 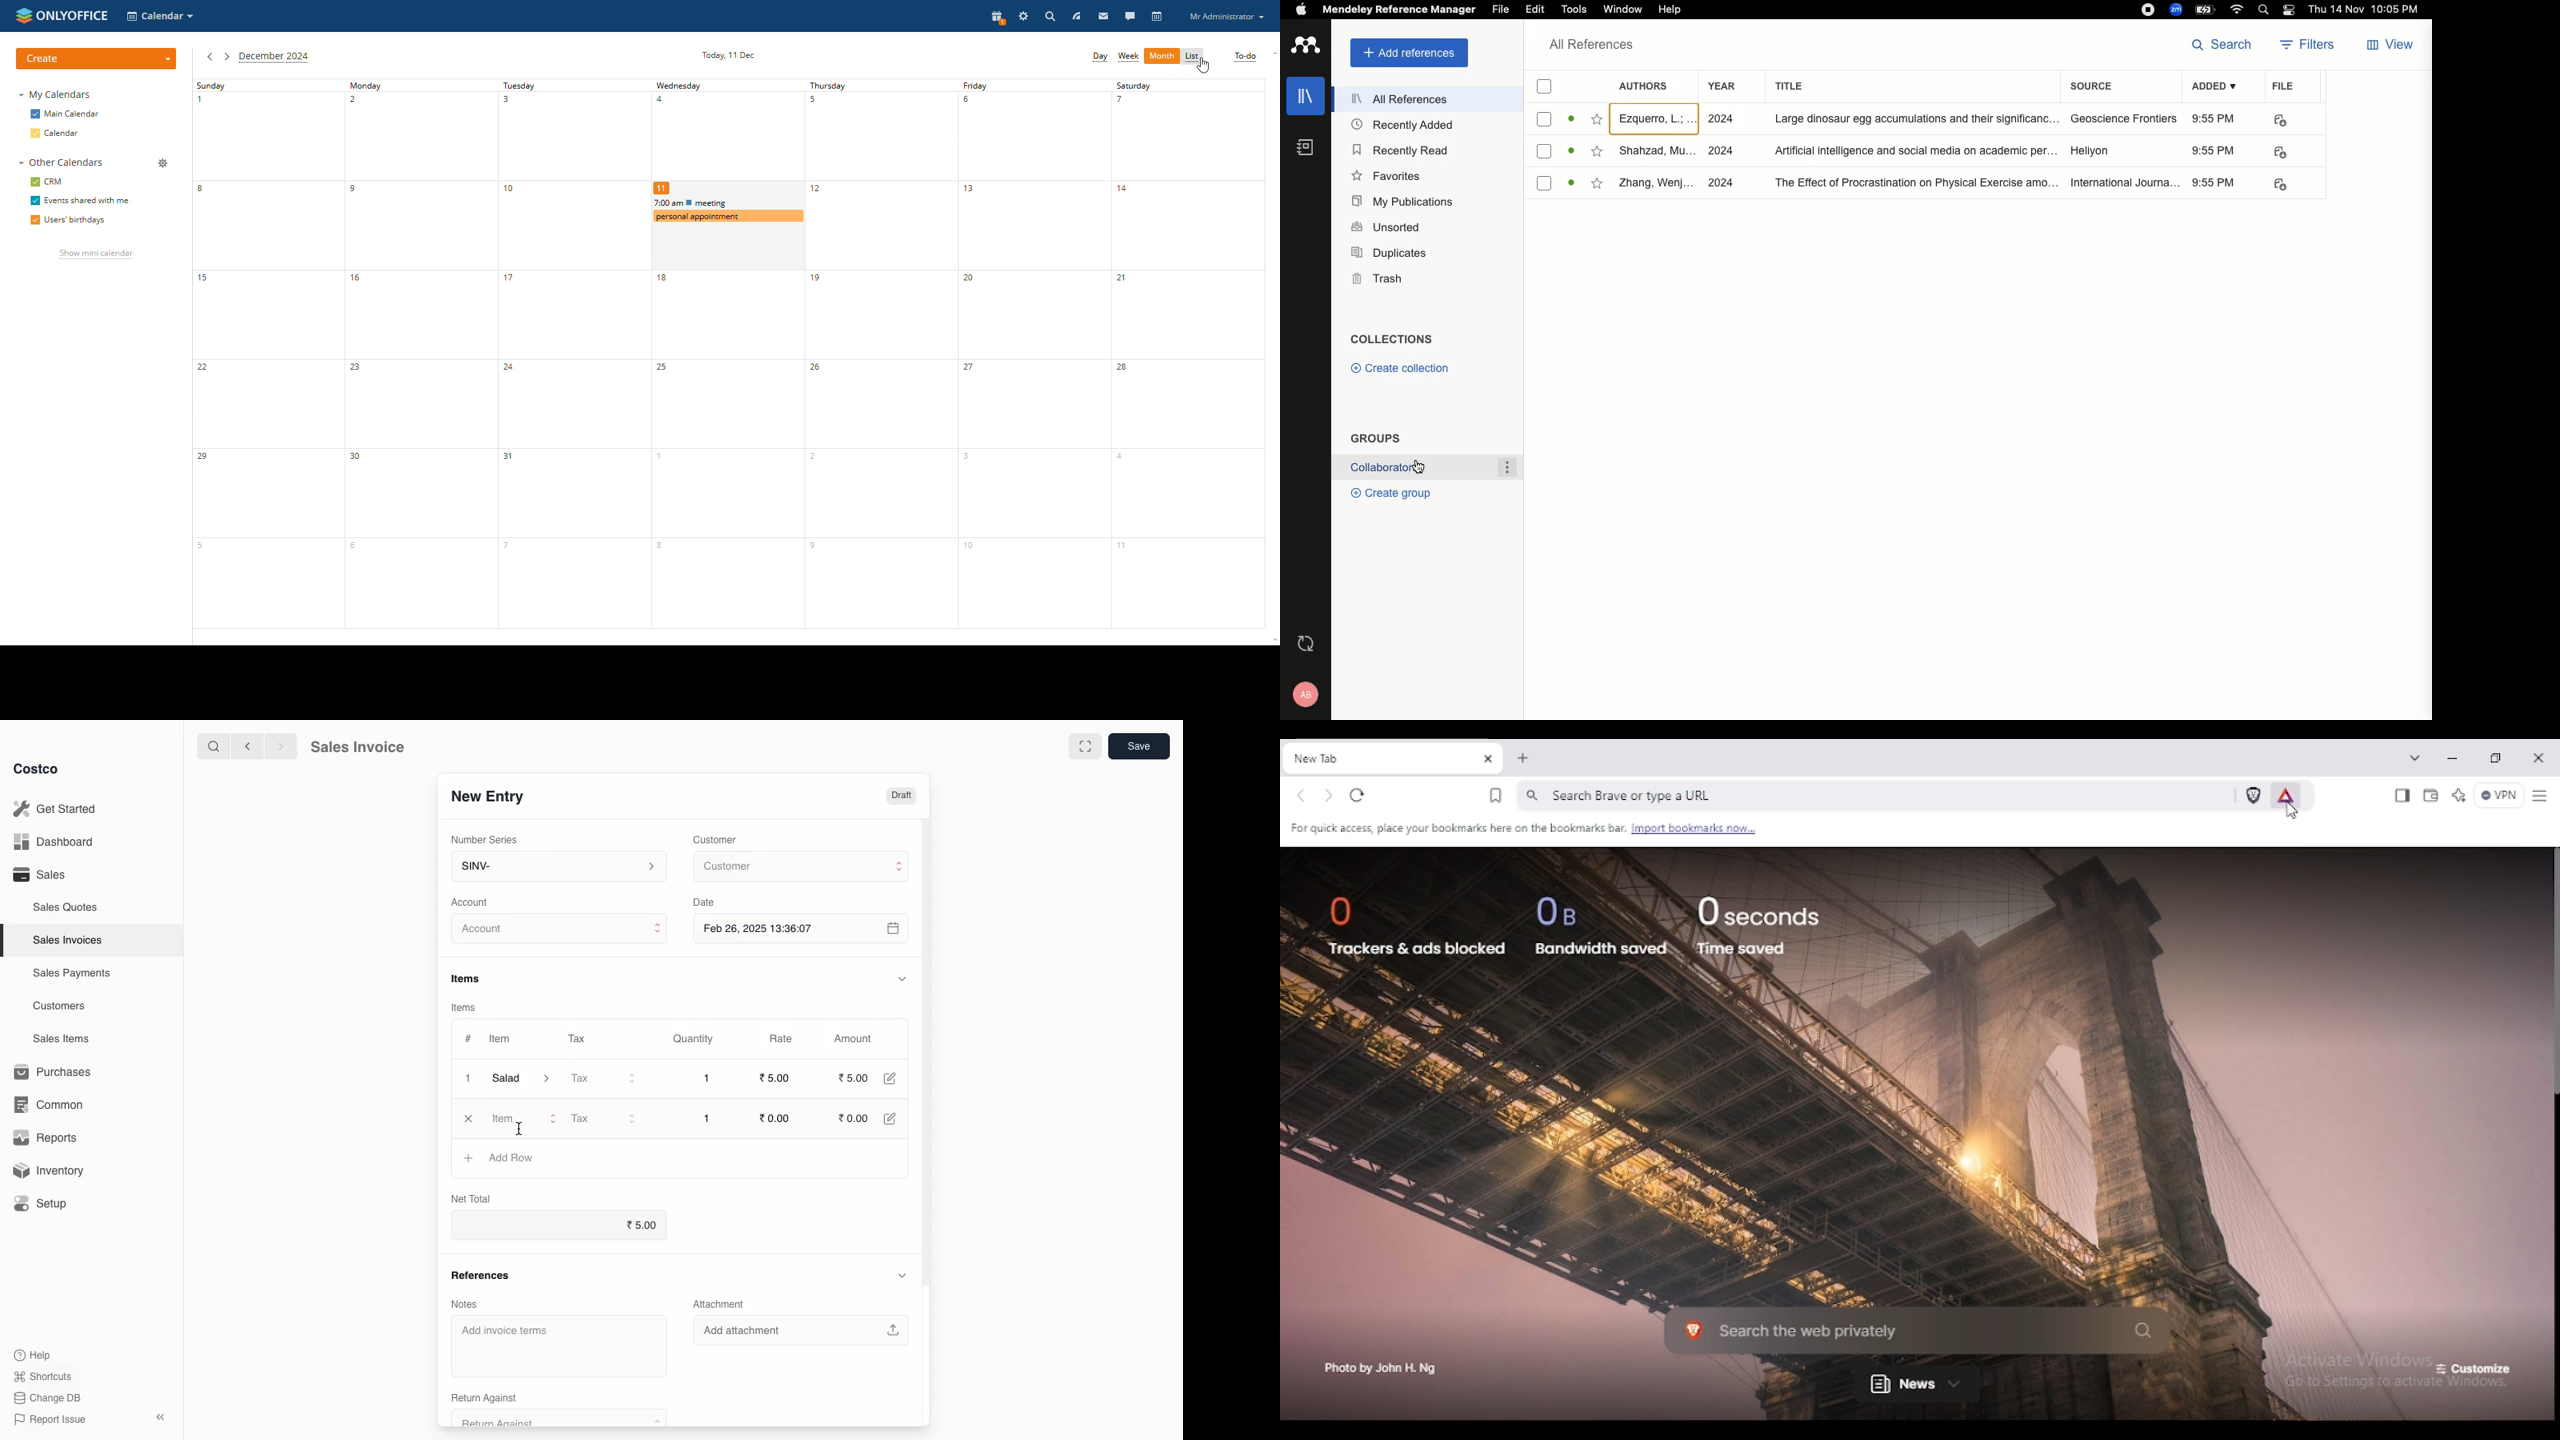 What do you see at coordinates (708, 902) in the screenshot?
I see `Date` at bounding box center [708, 902].